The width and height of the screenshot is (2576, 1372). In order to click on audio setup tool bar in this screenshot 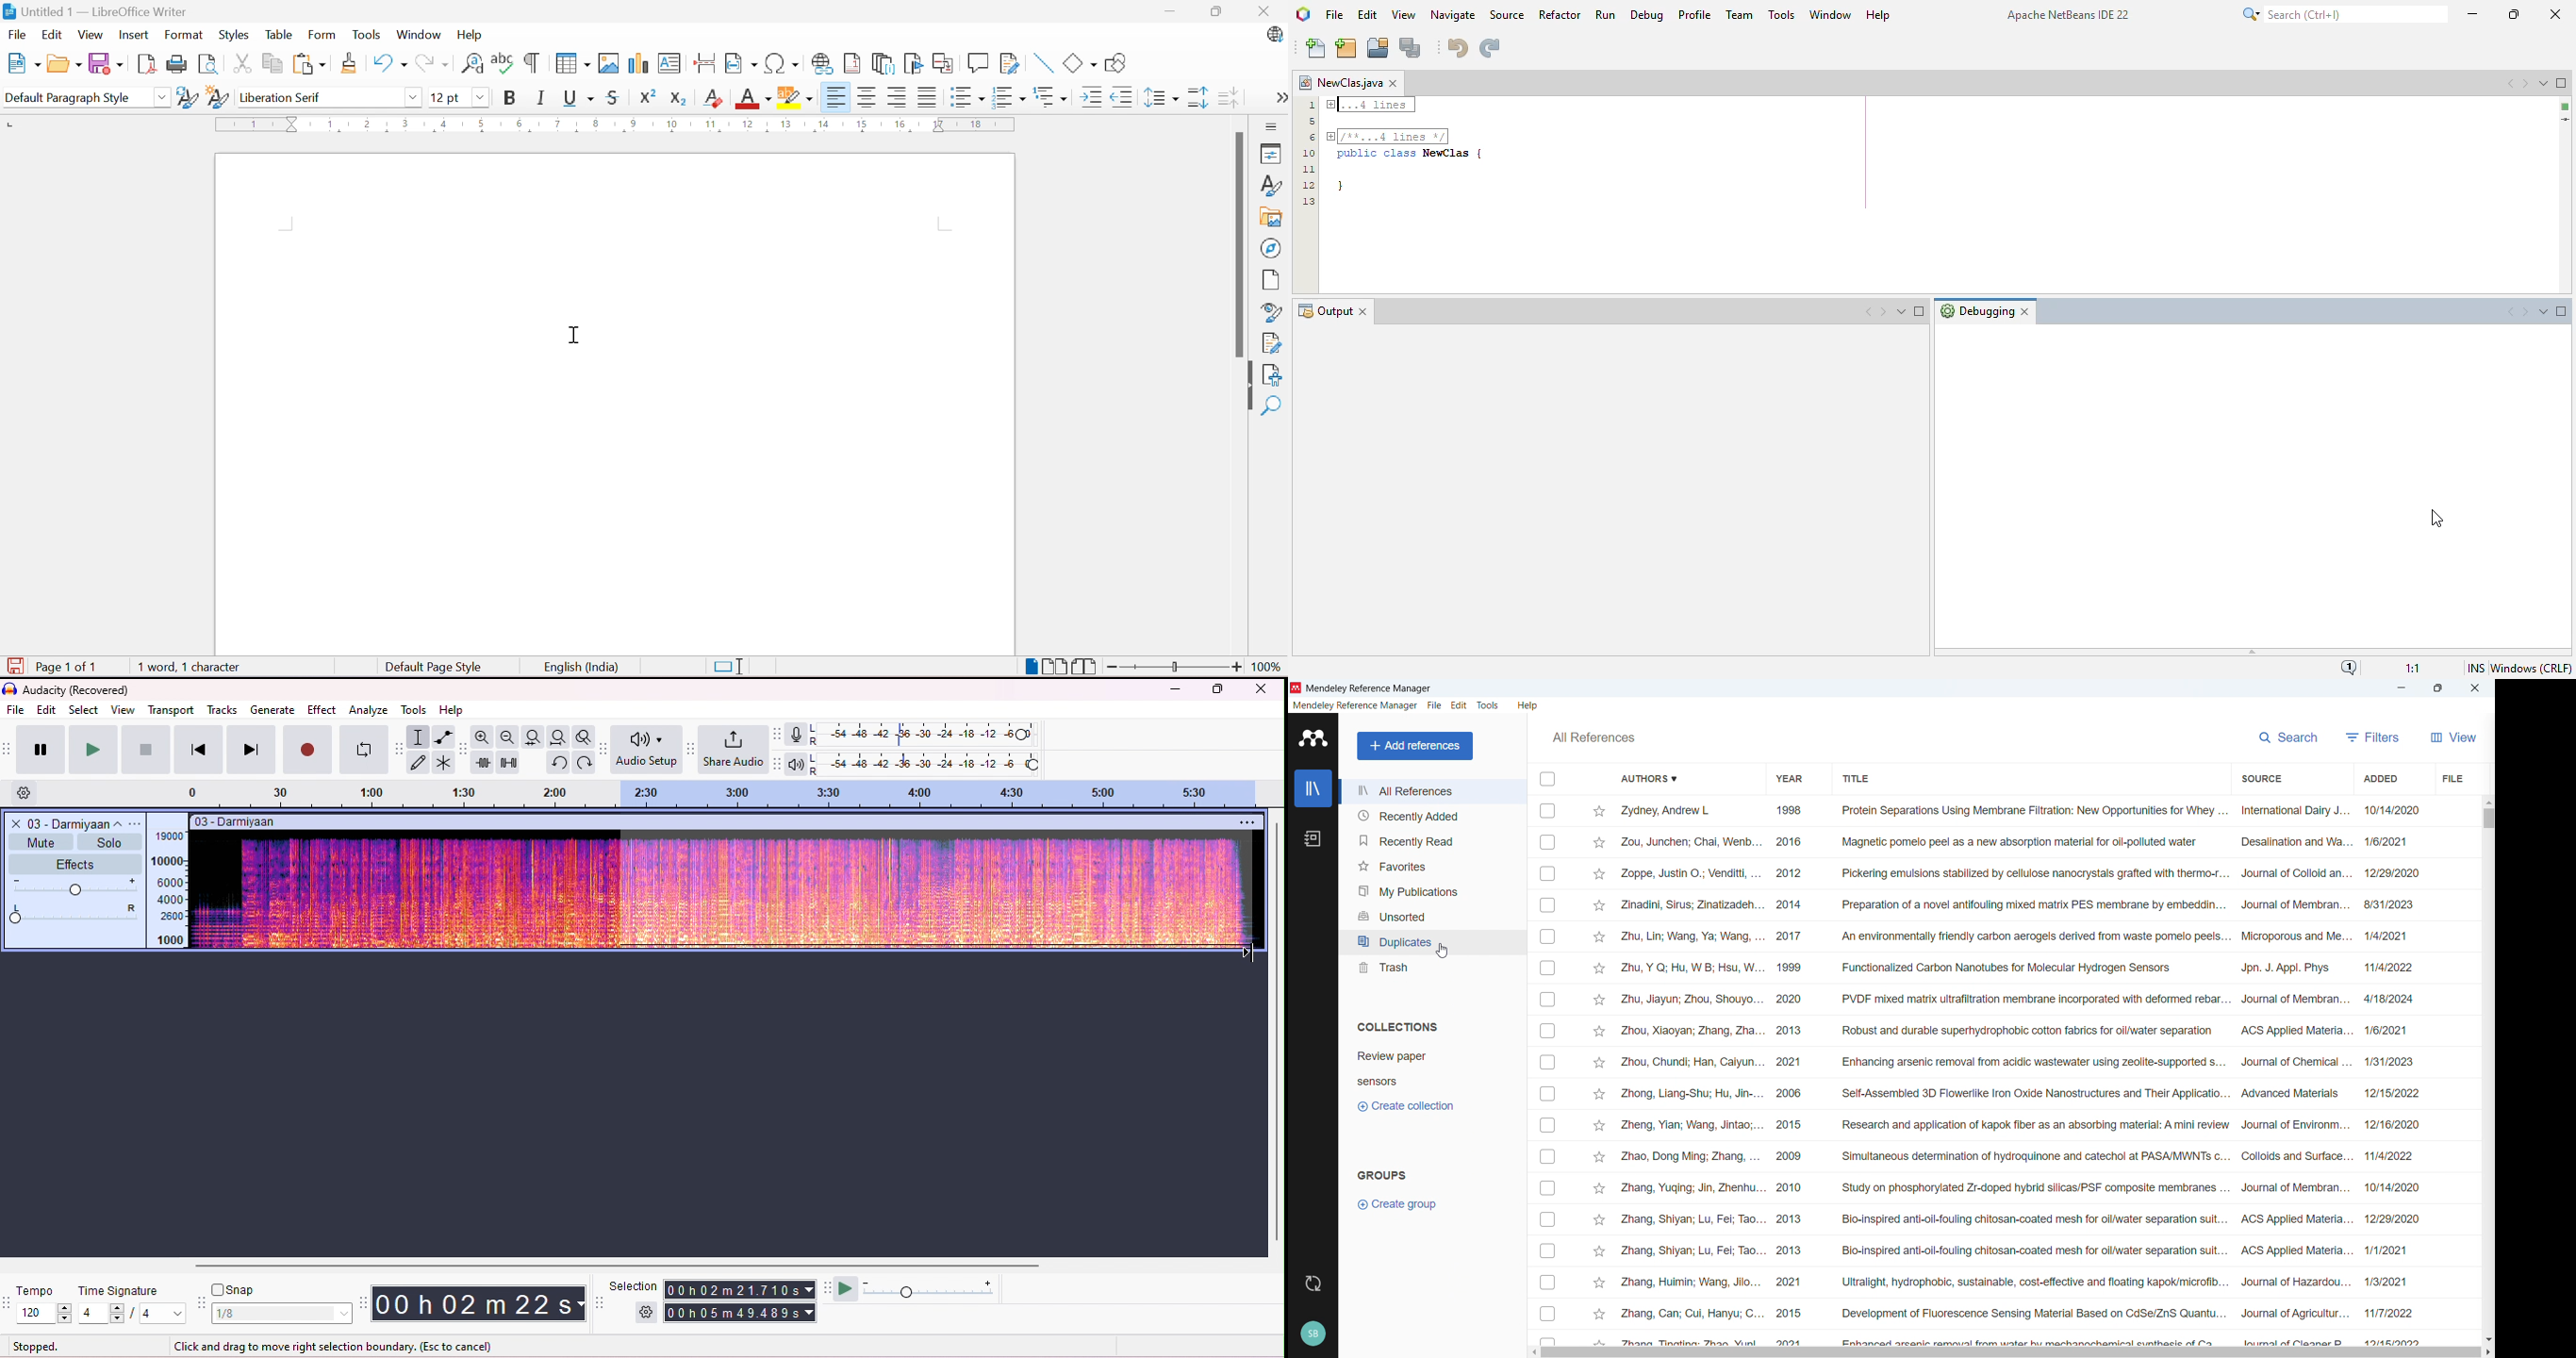, I will do `click(602, 749)`.